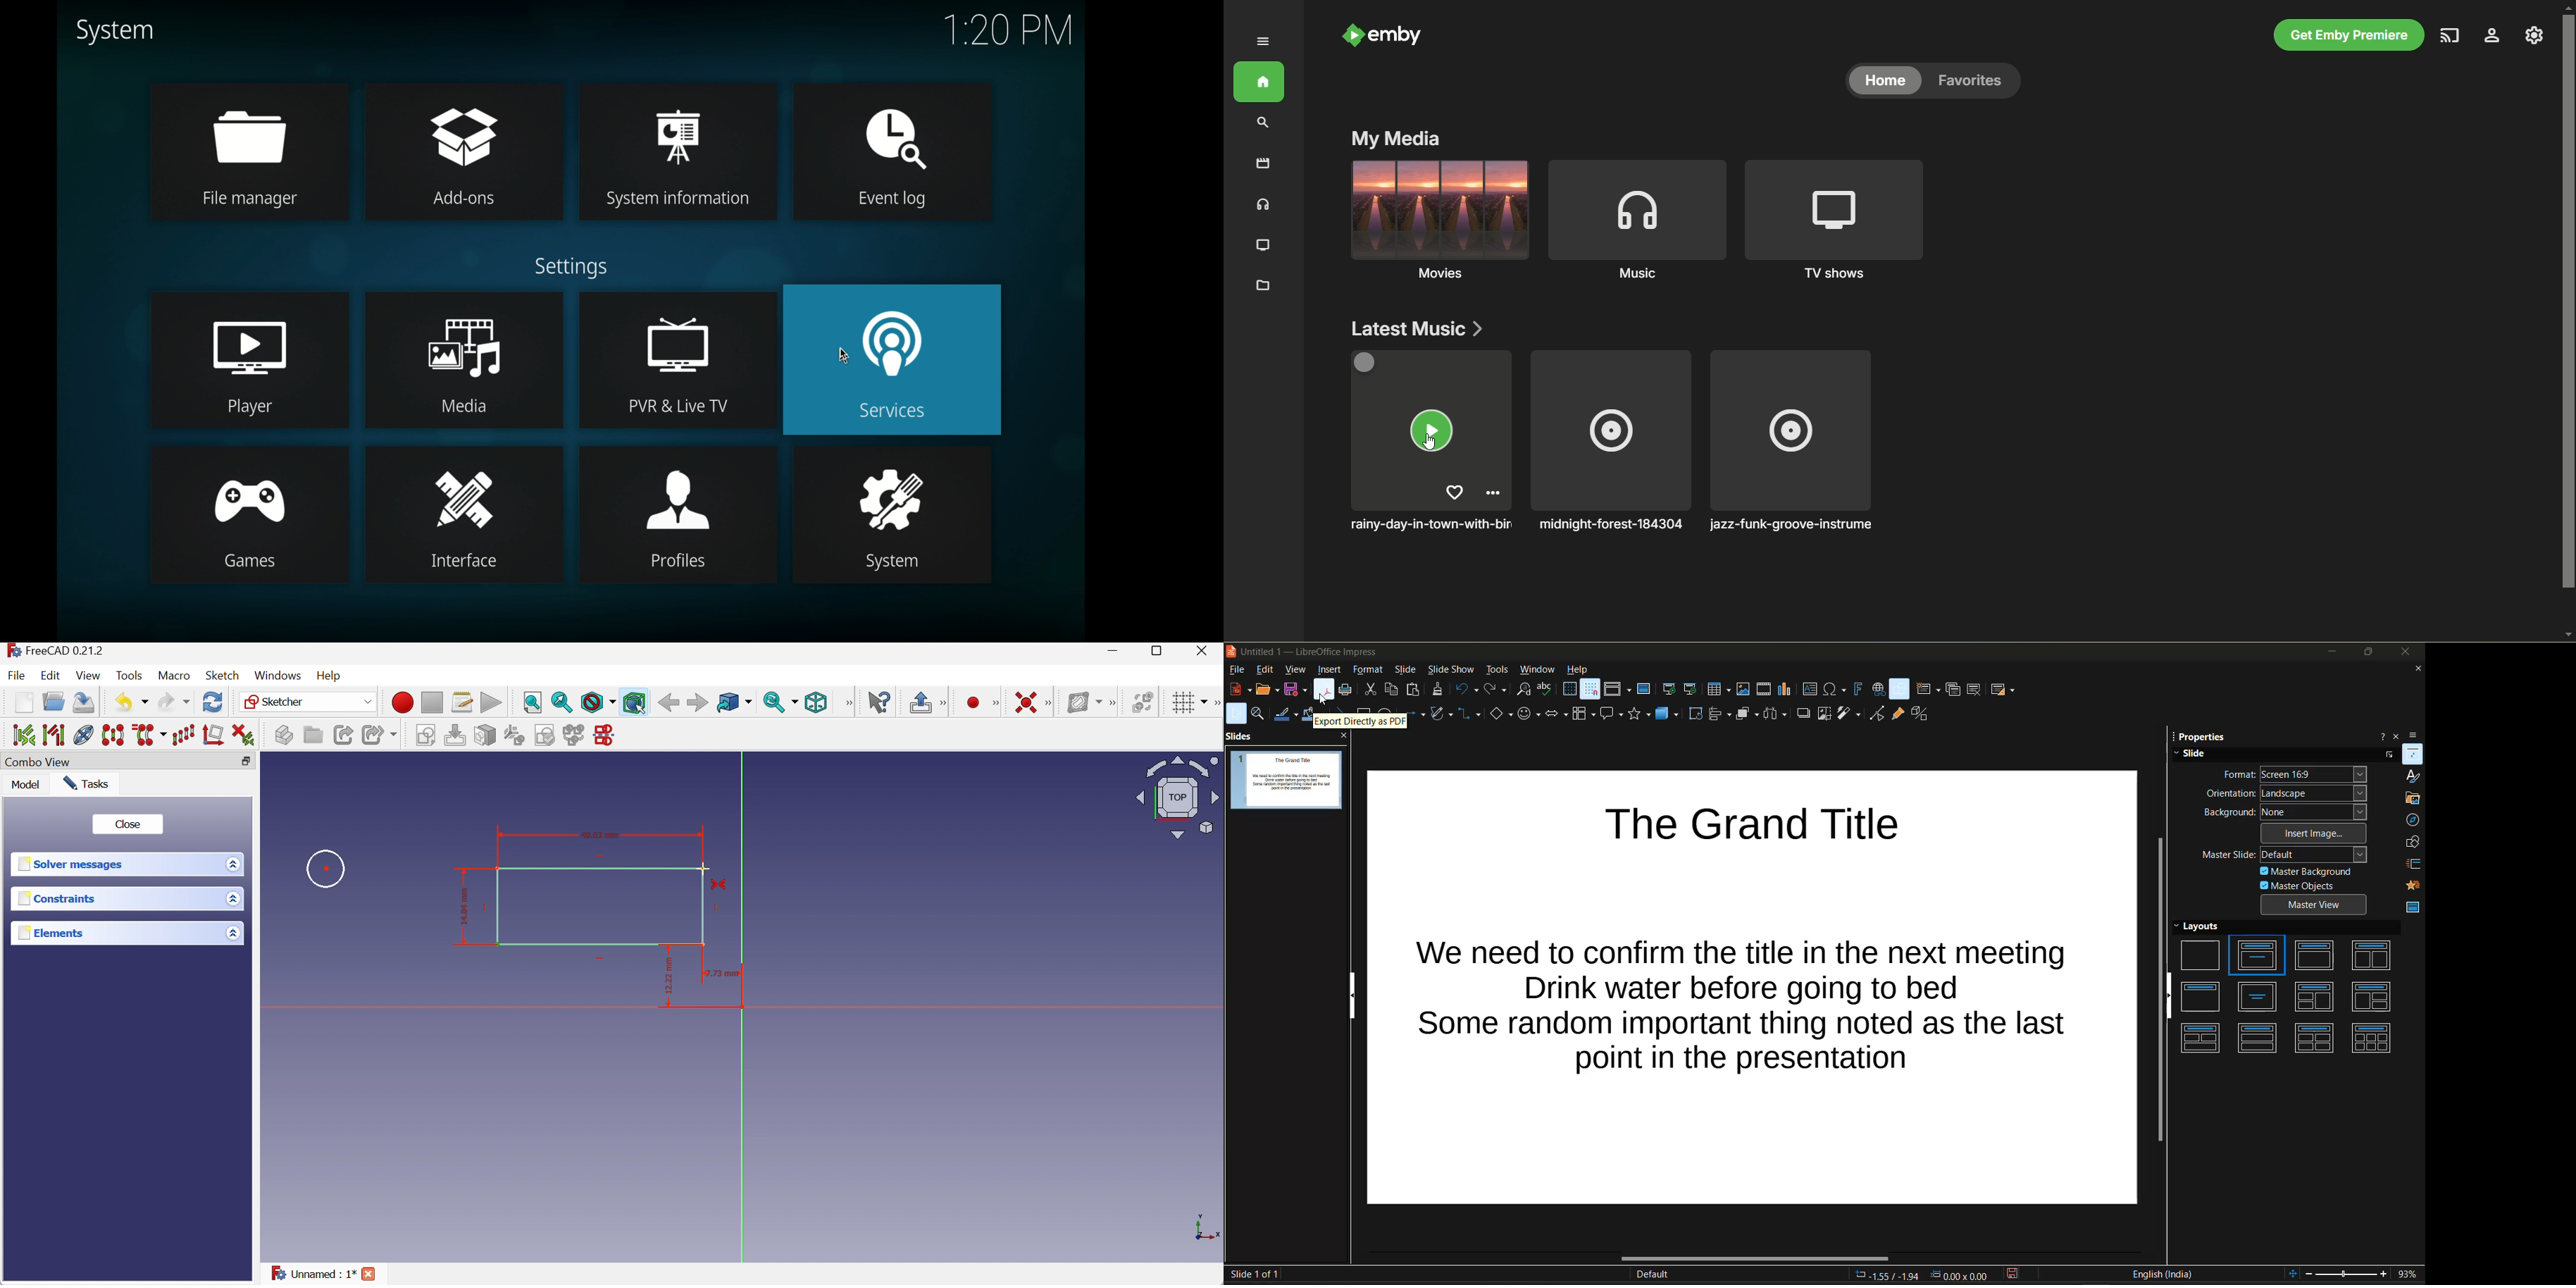 This screenshot has height=1288, width=2576. What do you see at coordinates (679, 151) in the screenshot?
I see `system information` at bounding box center [679, 151].